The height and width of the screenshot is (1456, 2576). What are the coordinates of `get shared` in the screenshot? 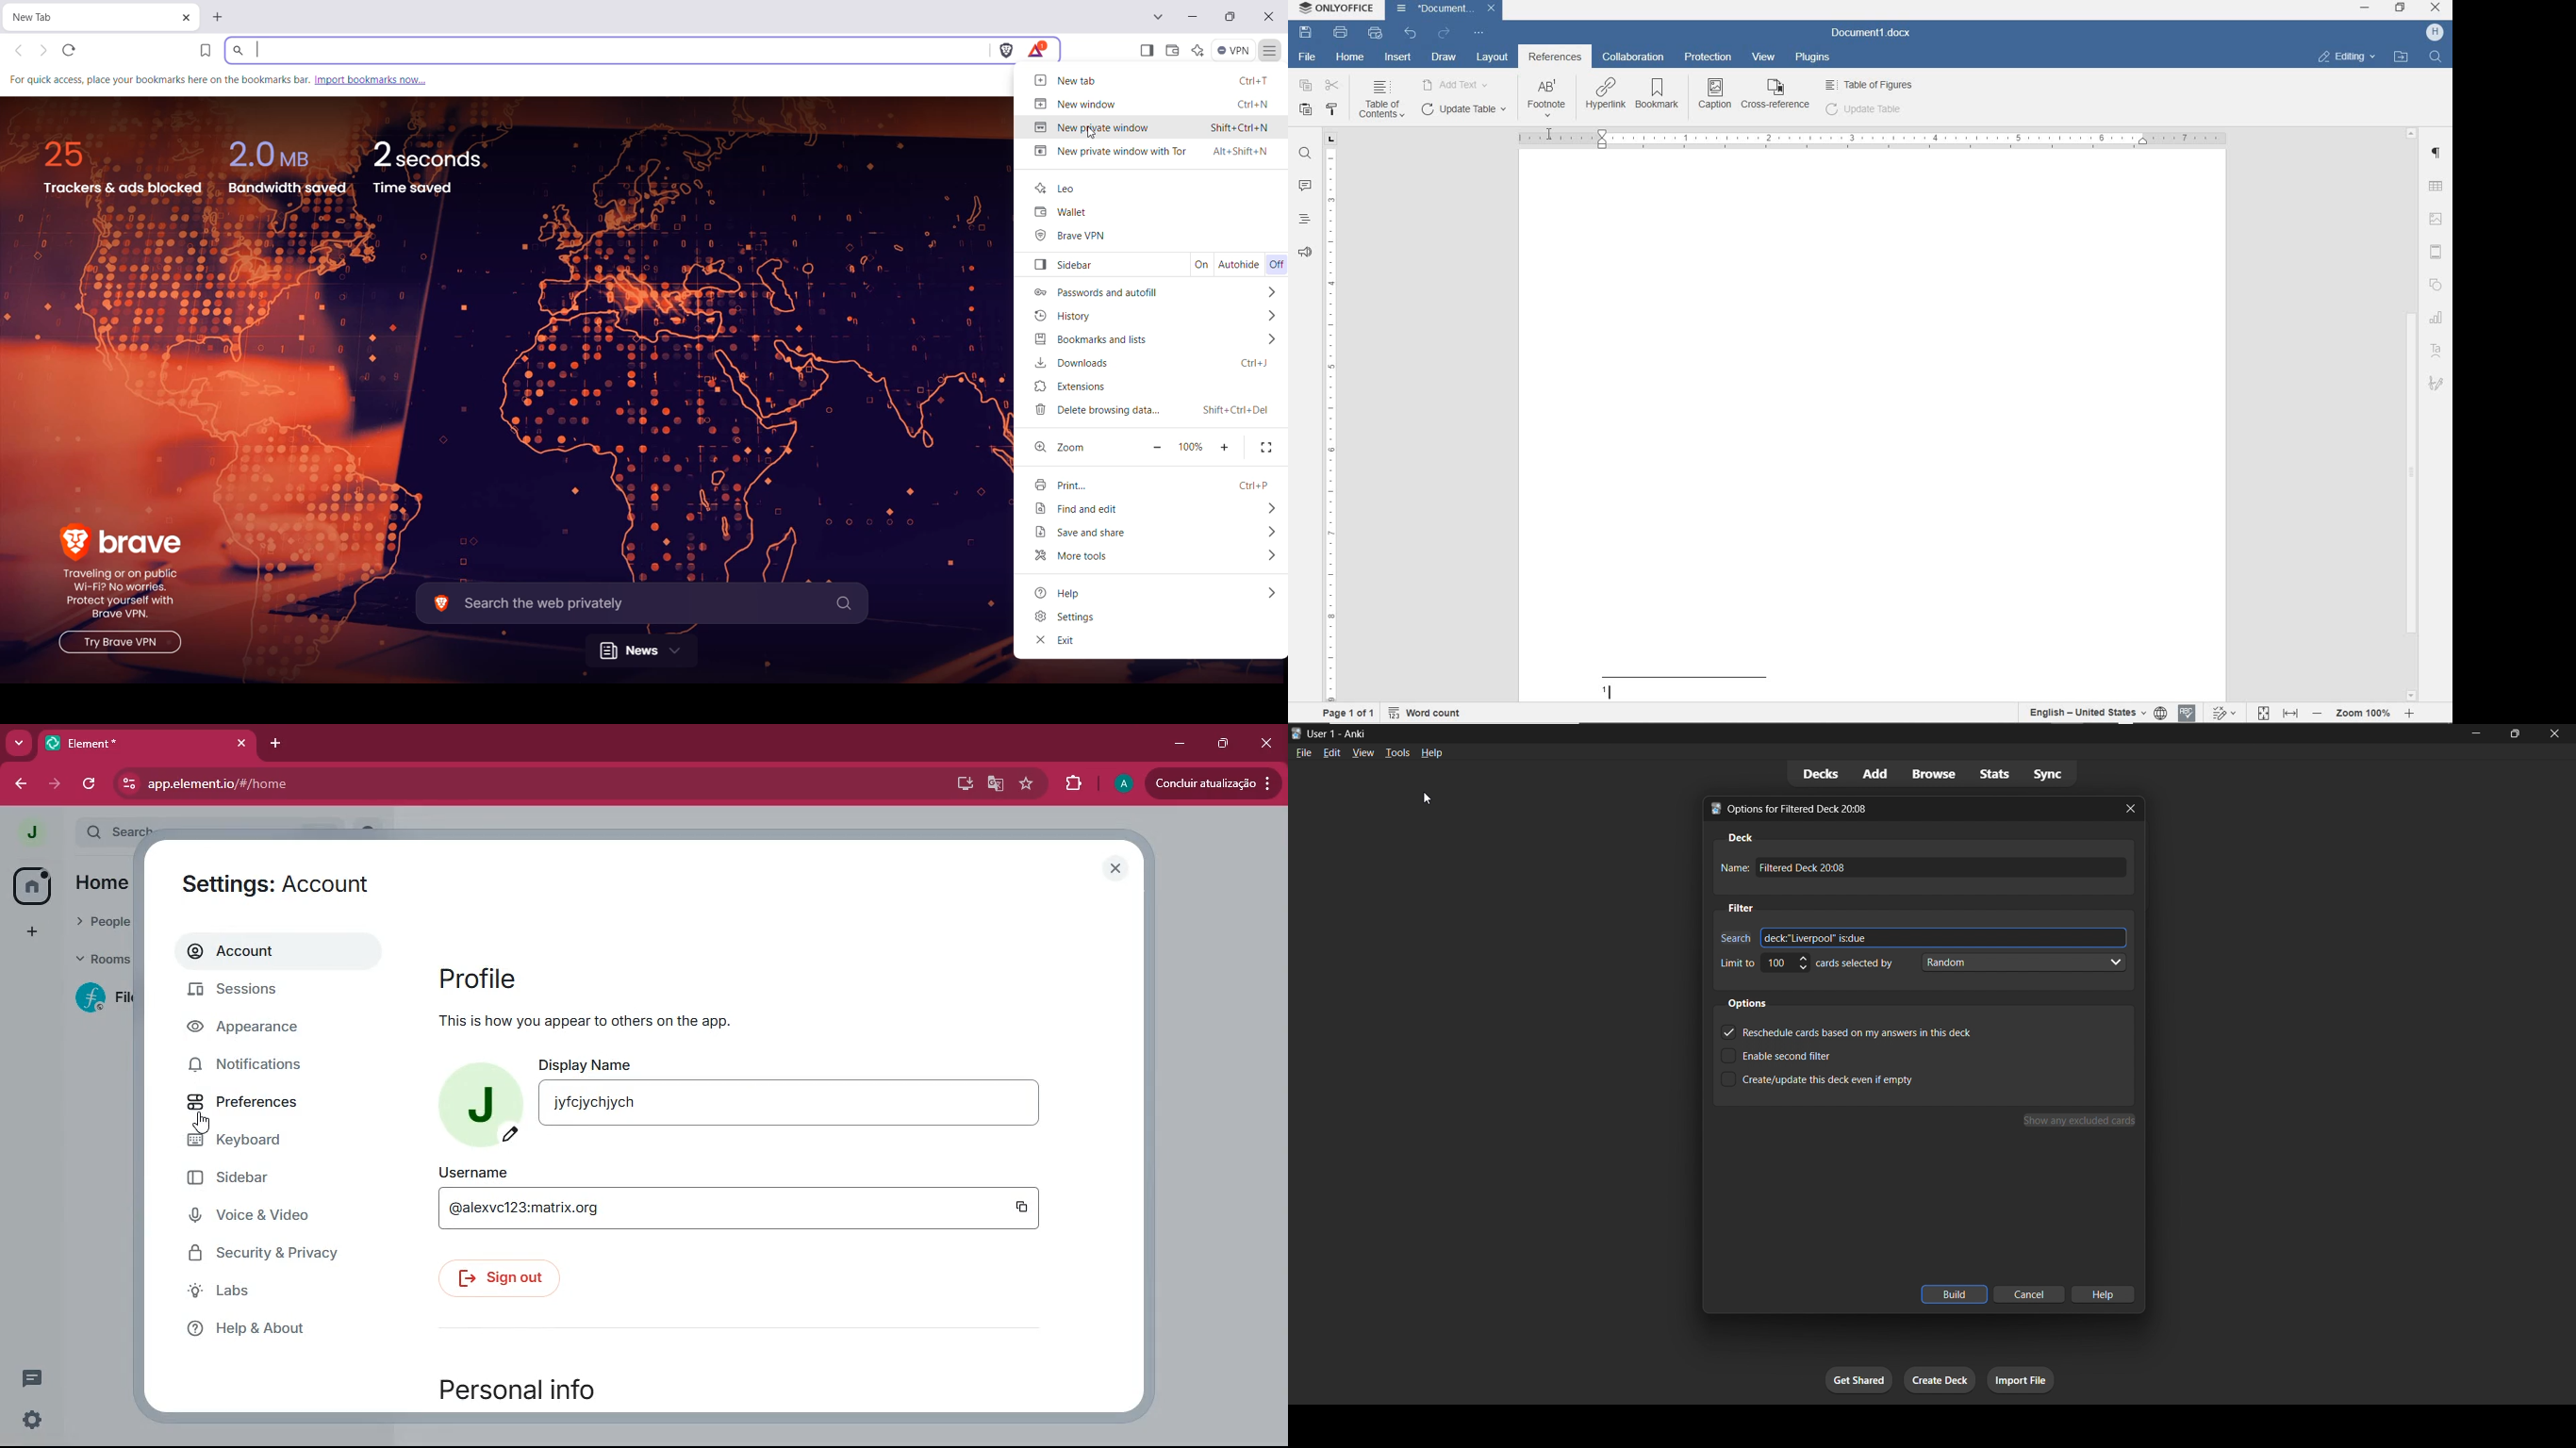 It's located at (1860, 1380).